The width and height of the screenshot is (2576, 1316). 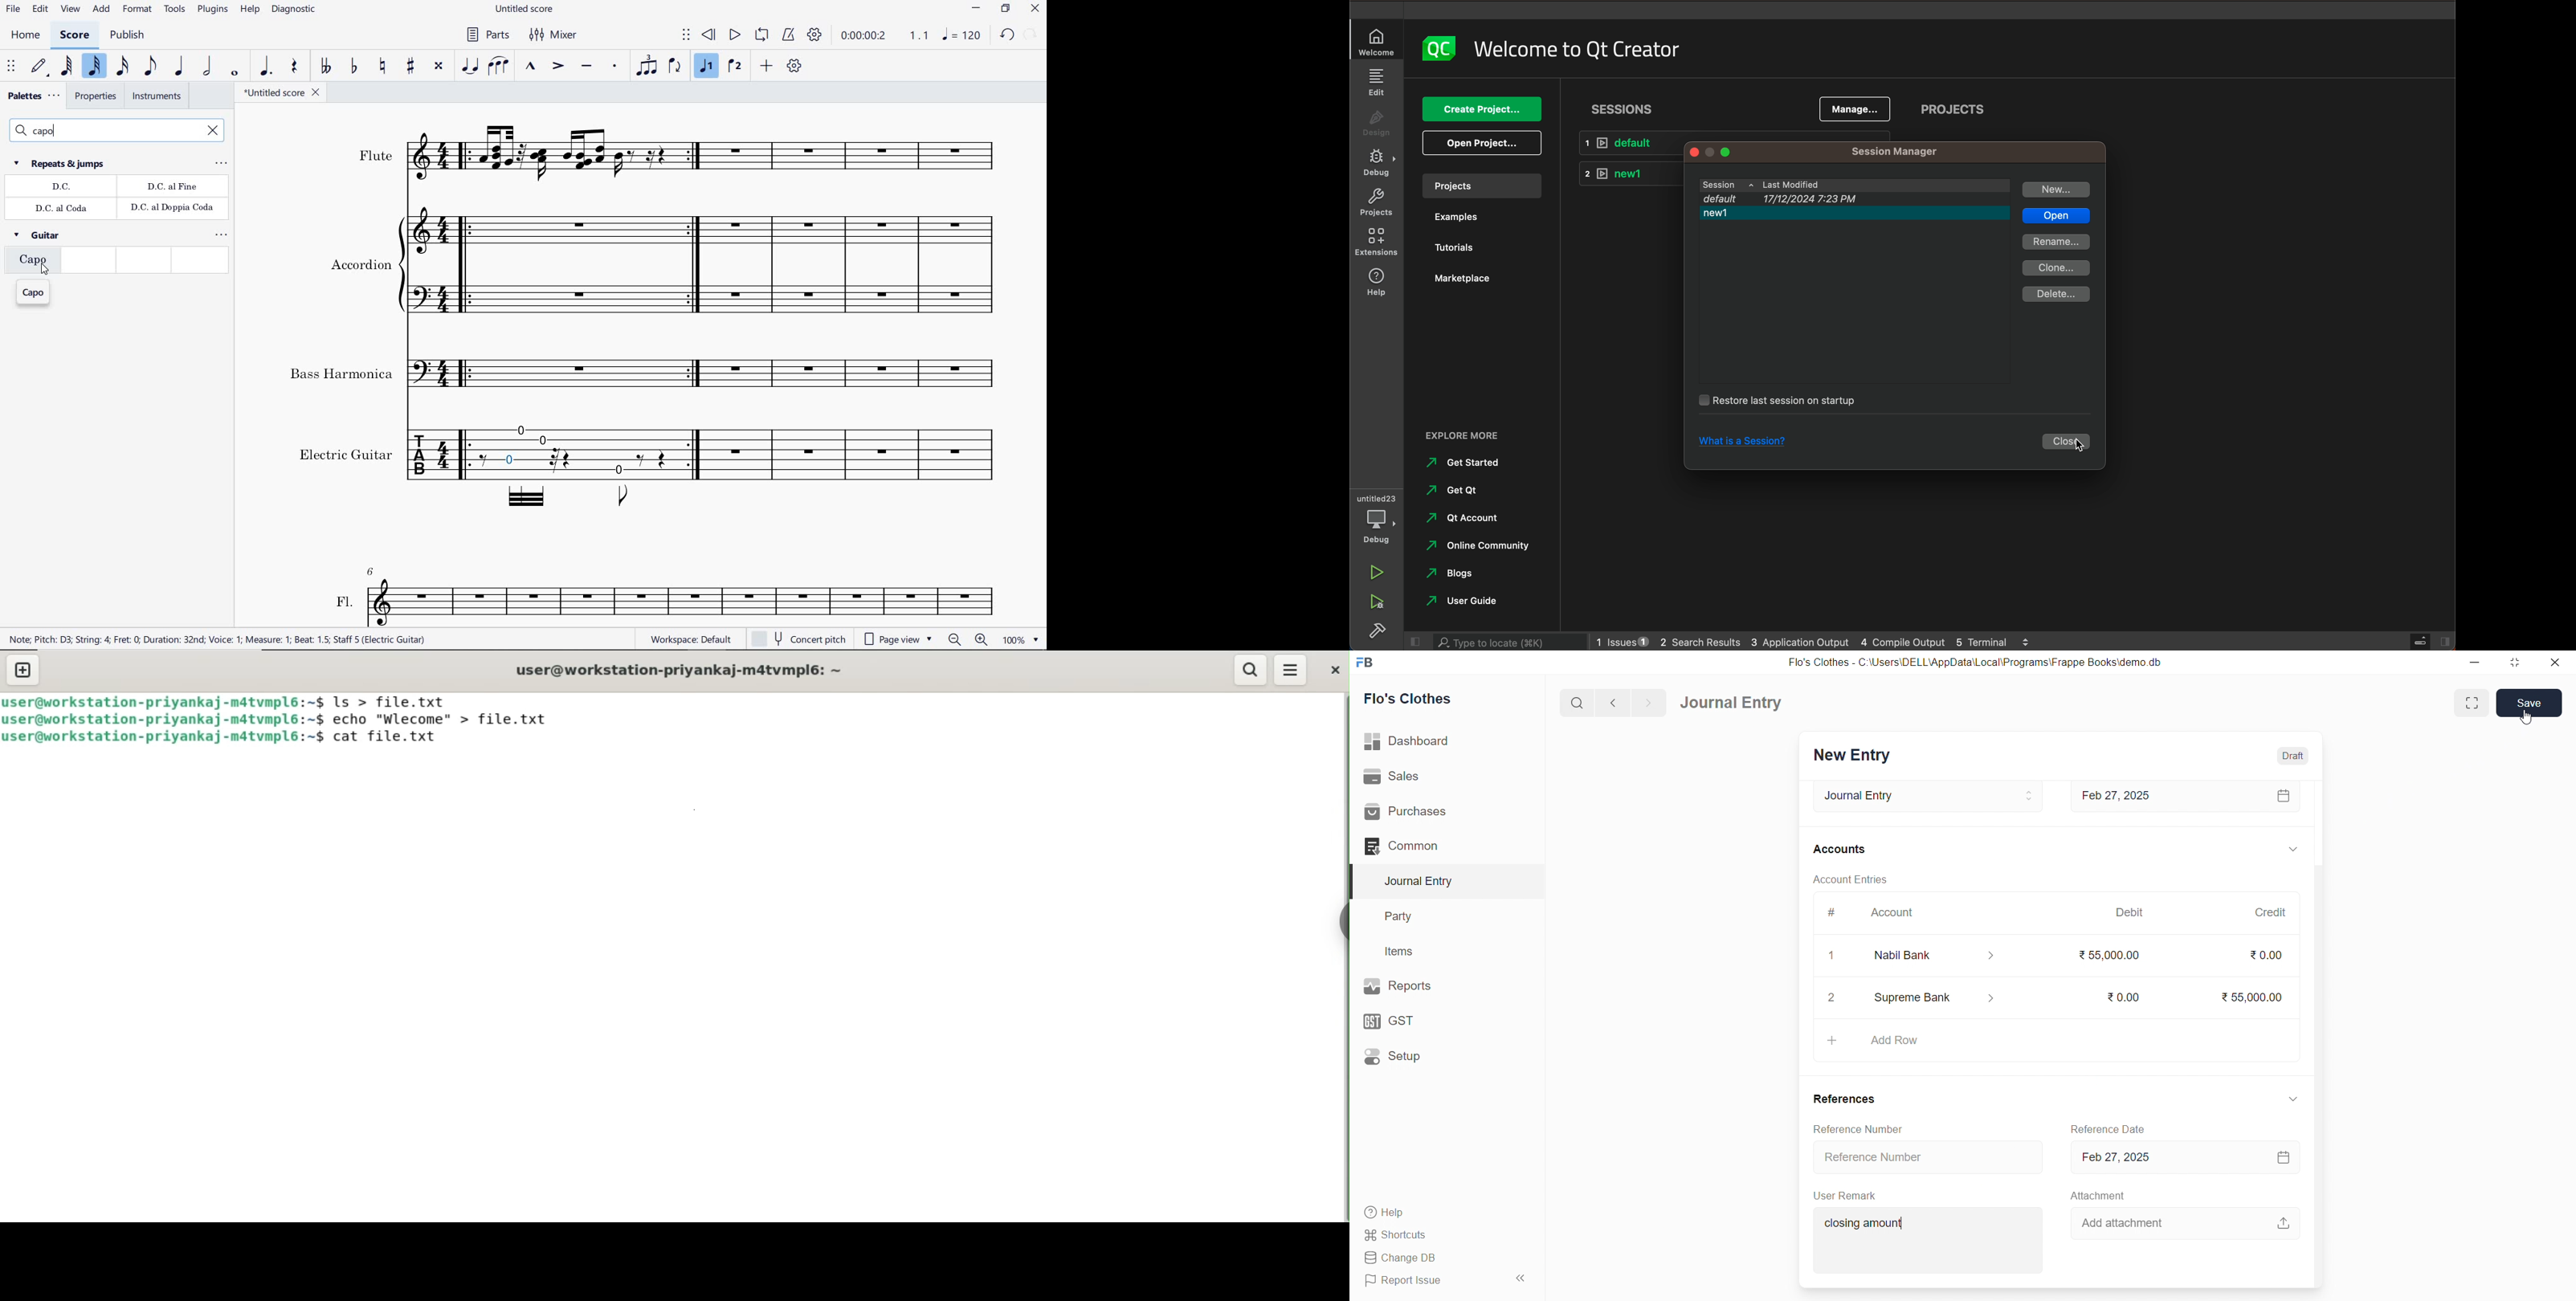 I want to click on Accounts, so click(x=1842, y=851).